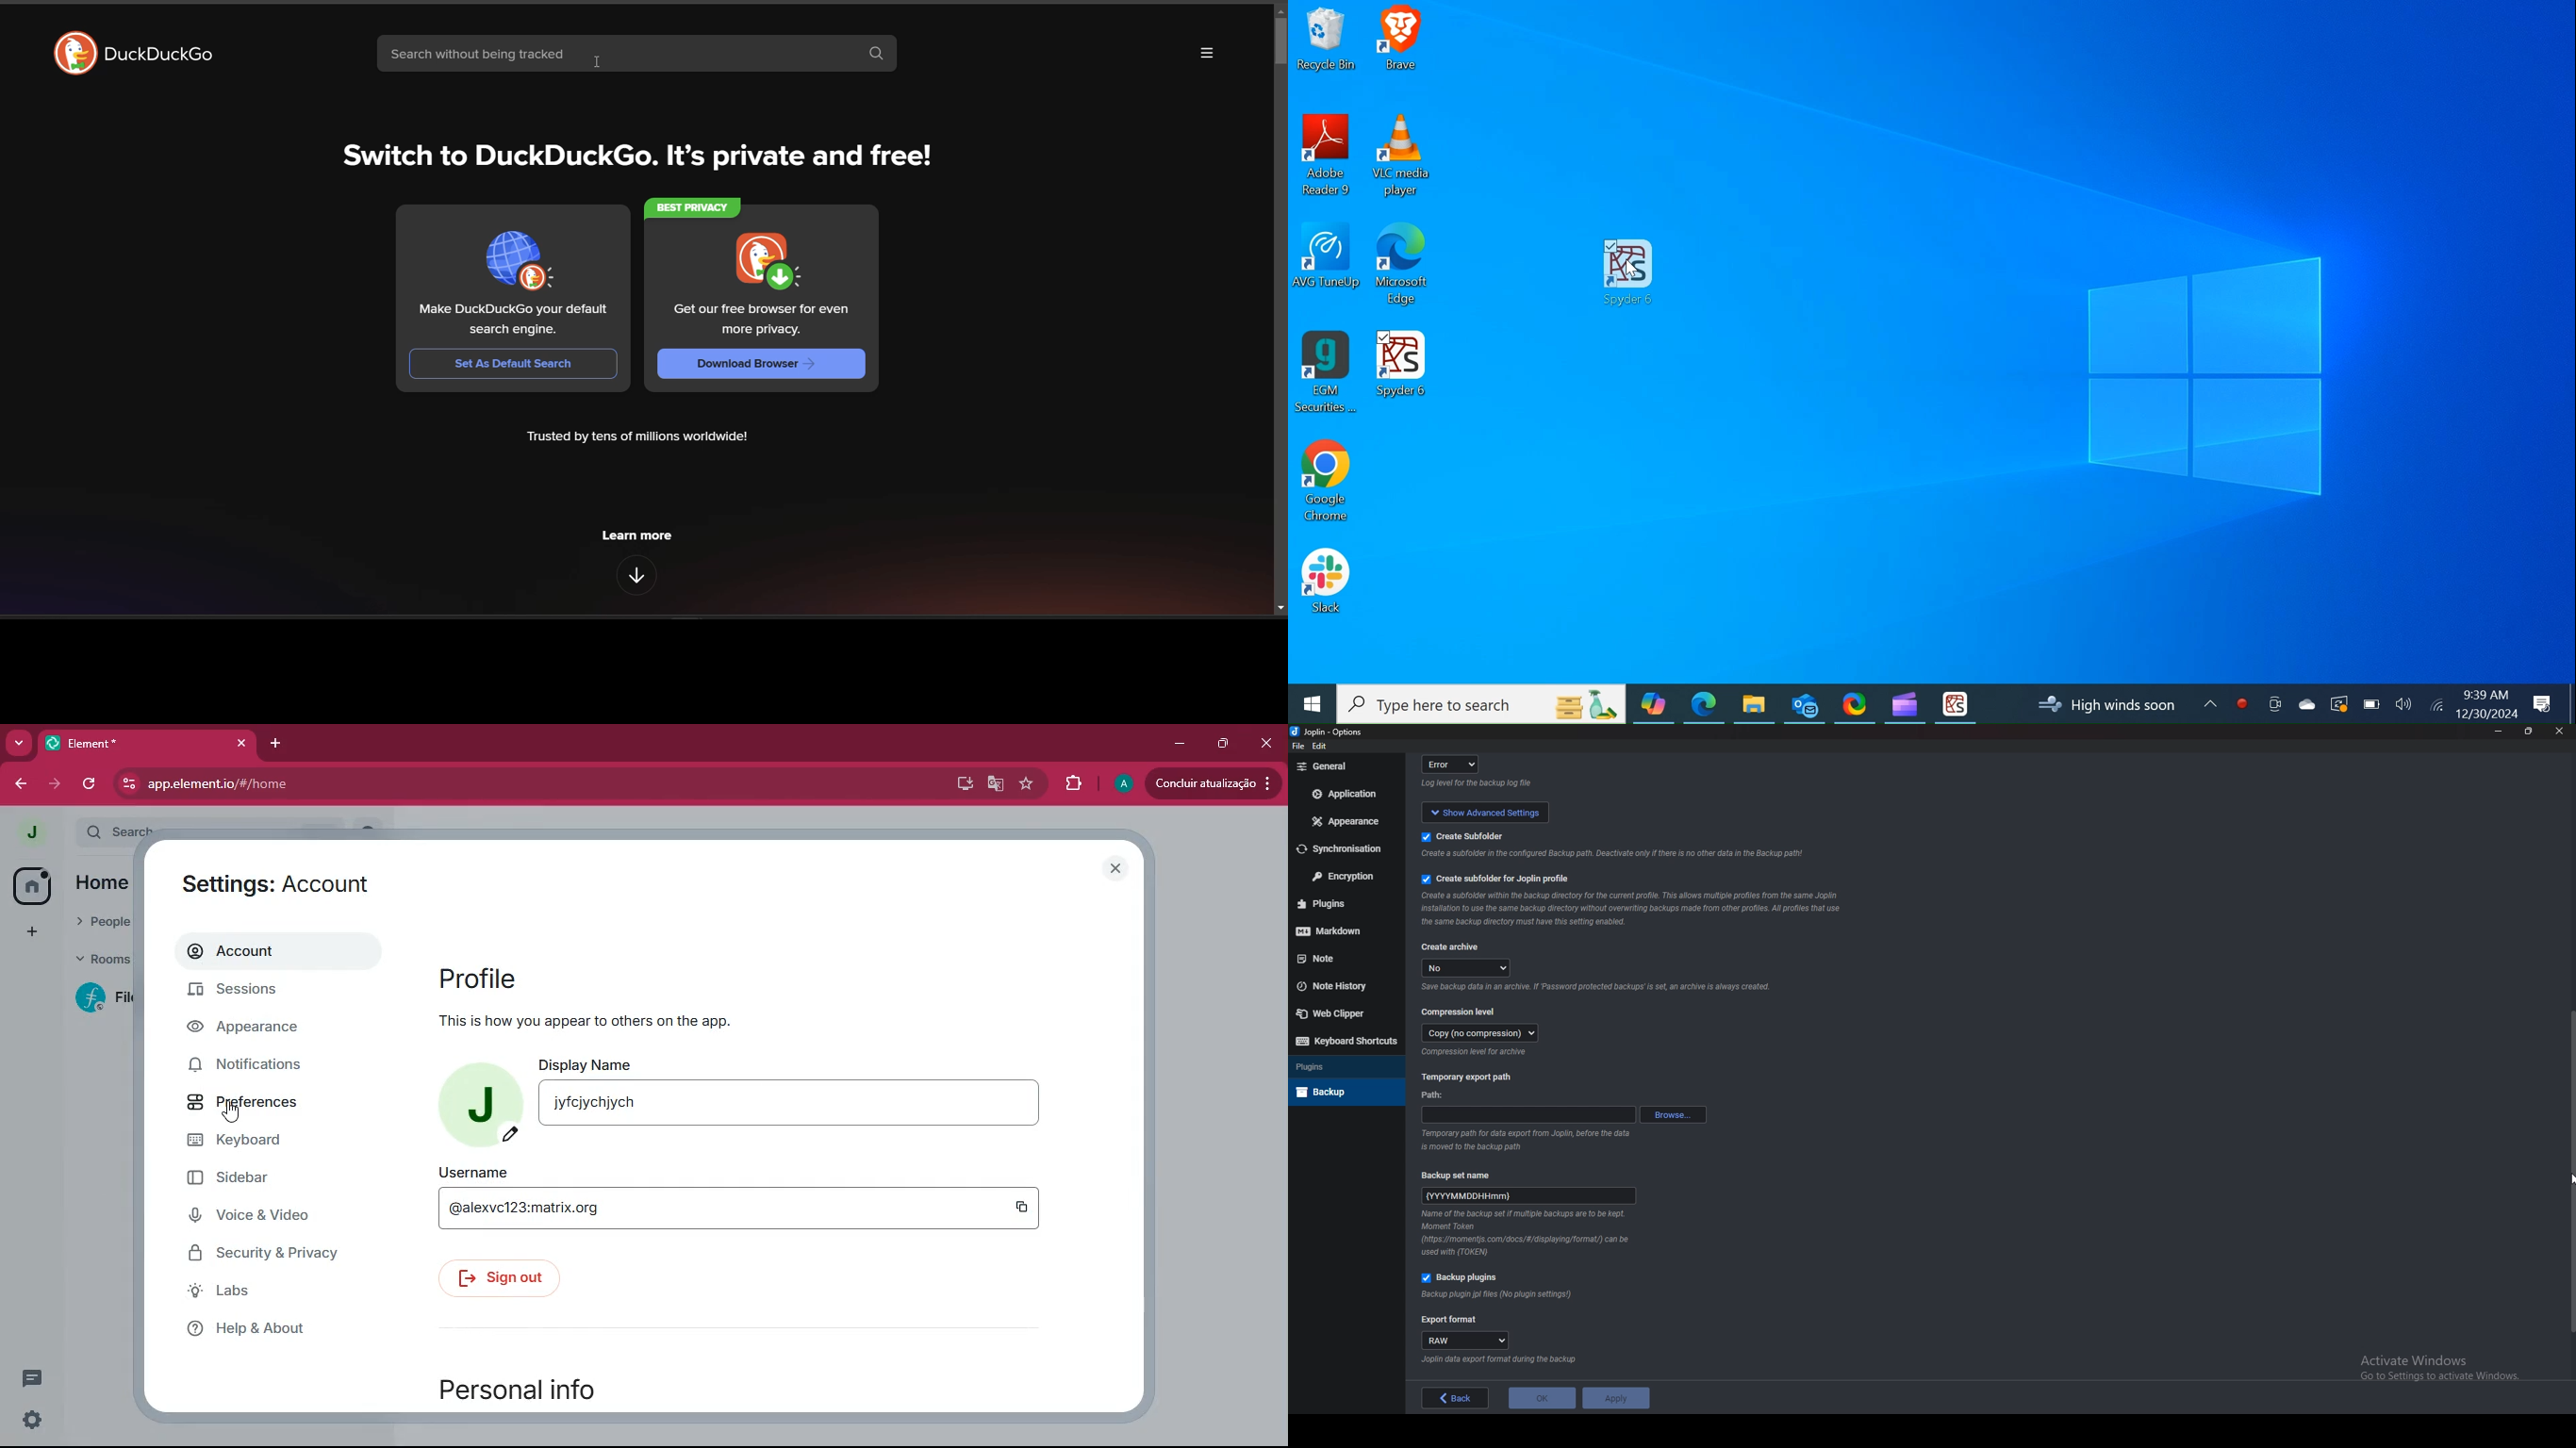 The width and height of the screenshot is (2576, 1456). Describe the element at coordinates (1225, 743) in the screenshot. I see `restore down` at that location.